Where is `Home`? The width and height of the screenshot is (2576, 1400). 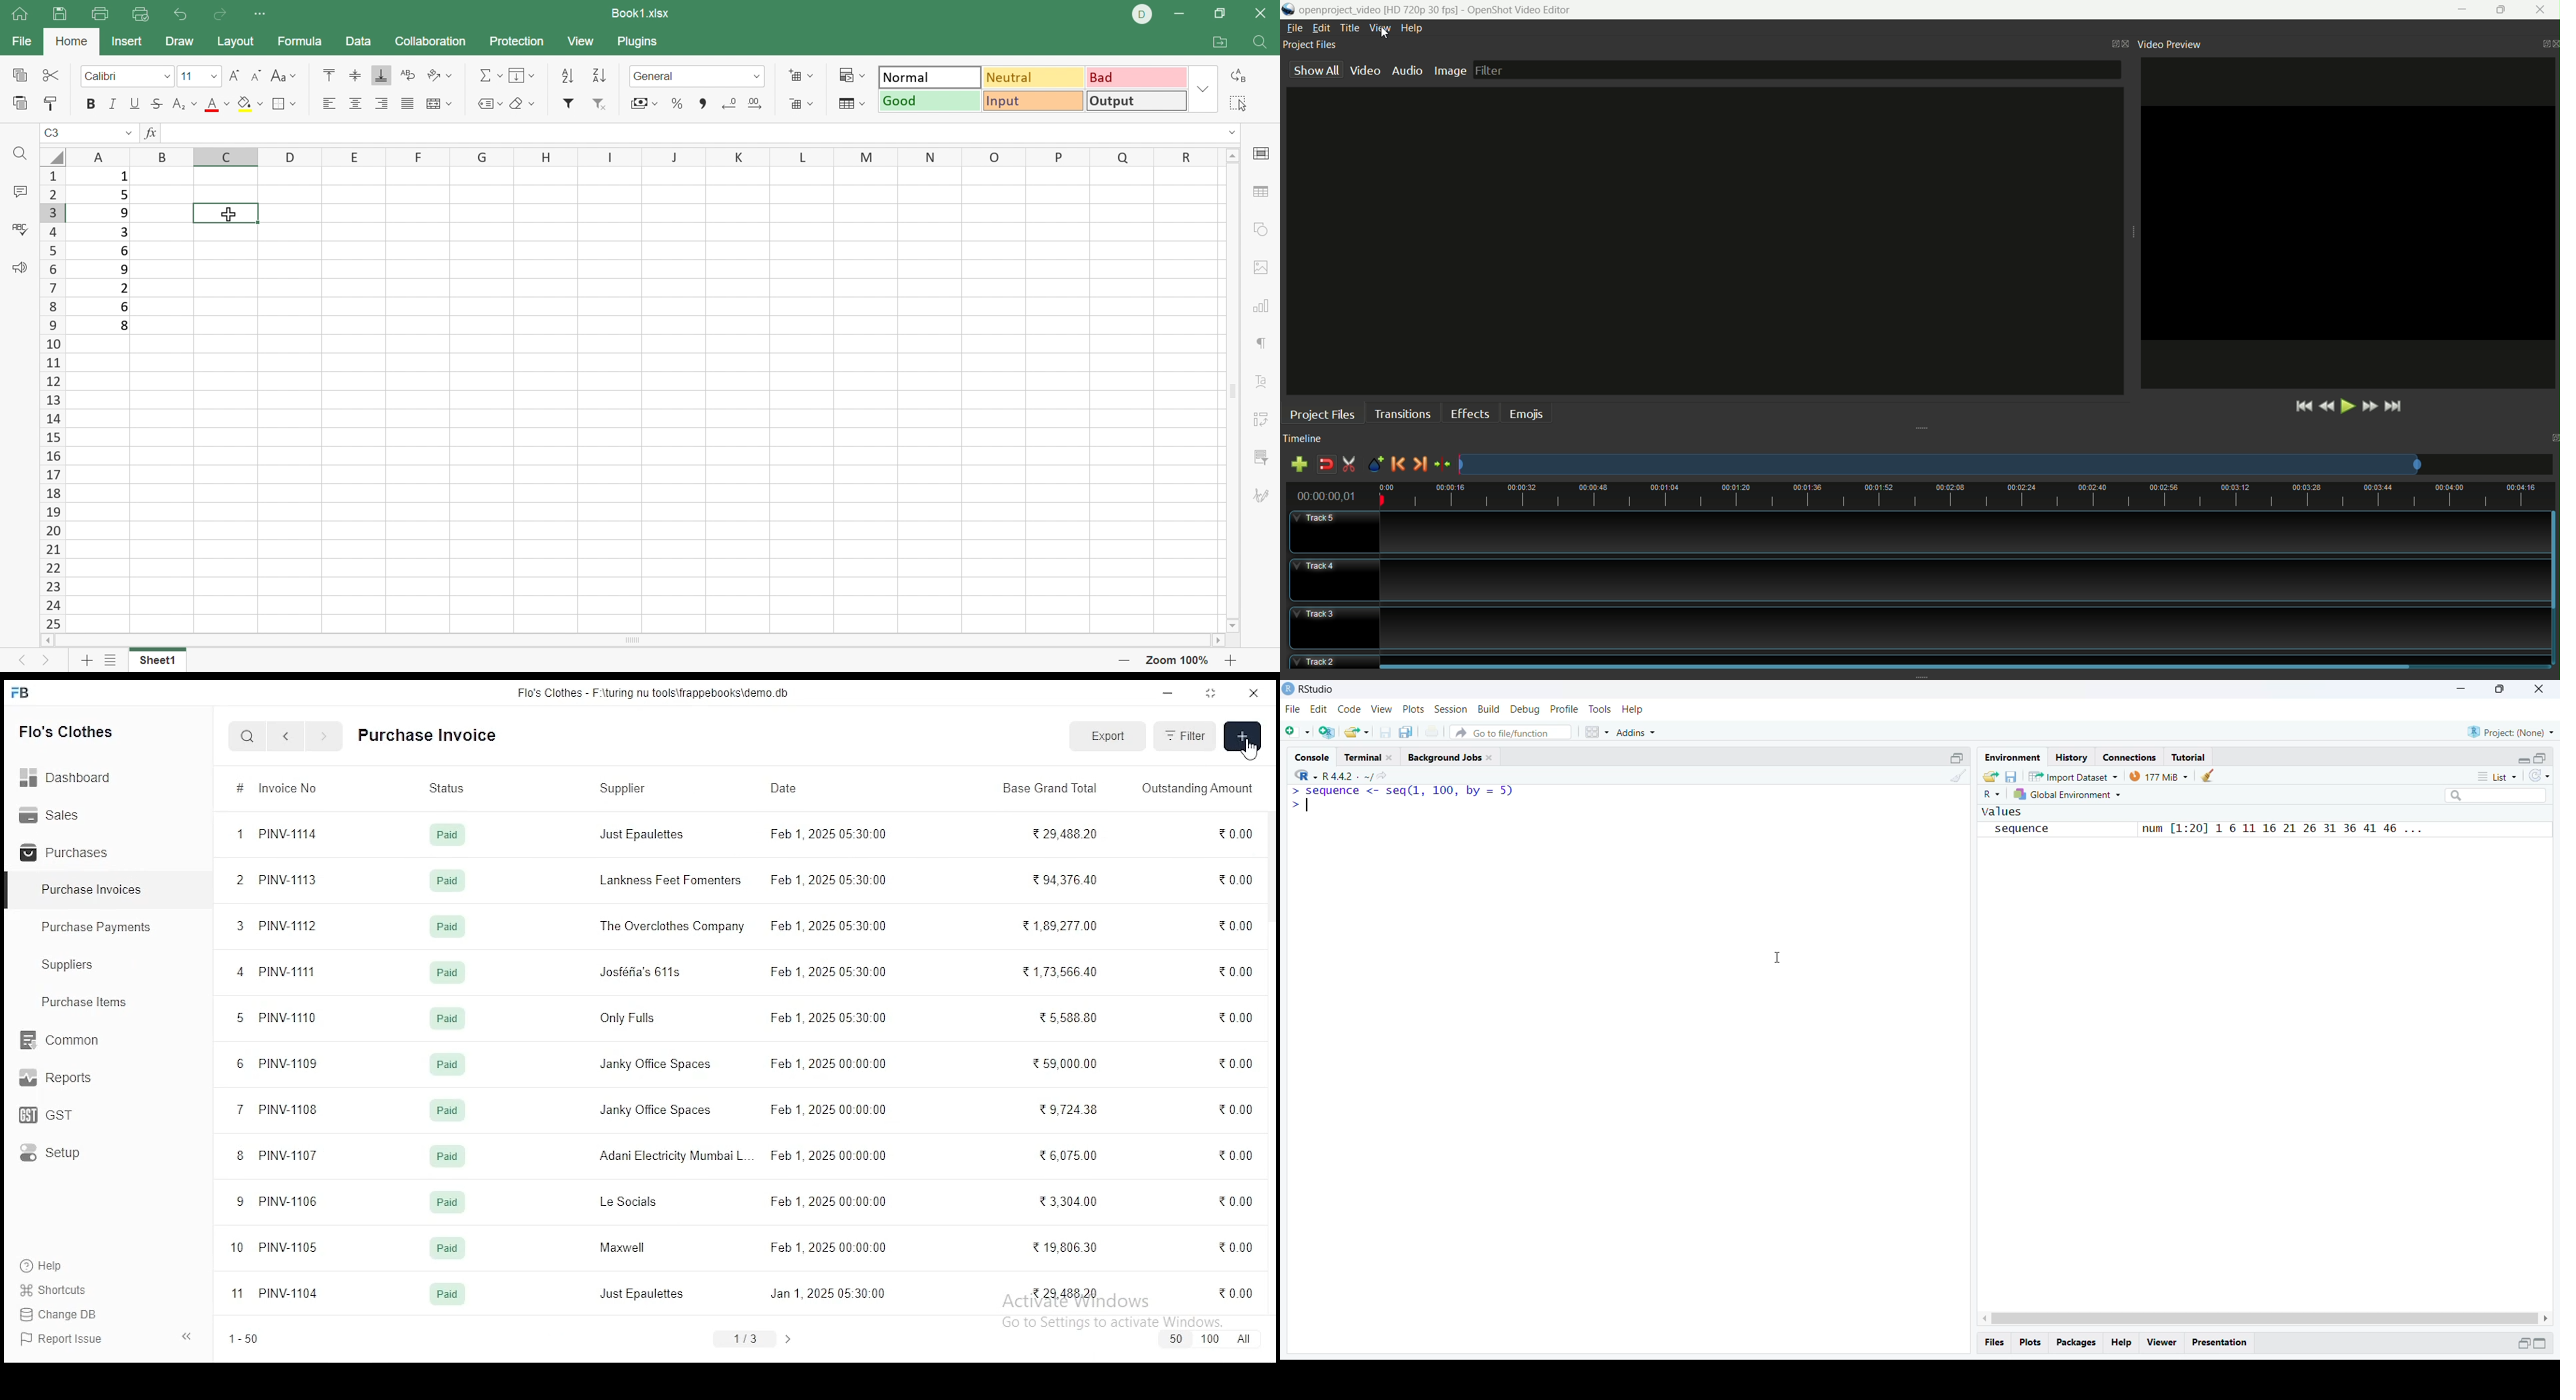 Home is located at coordinates (72, 41).